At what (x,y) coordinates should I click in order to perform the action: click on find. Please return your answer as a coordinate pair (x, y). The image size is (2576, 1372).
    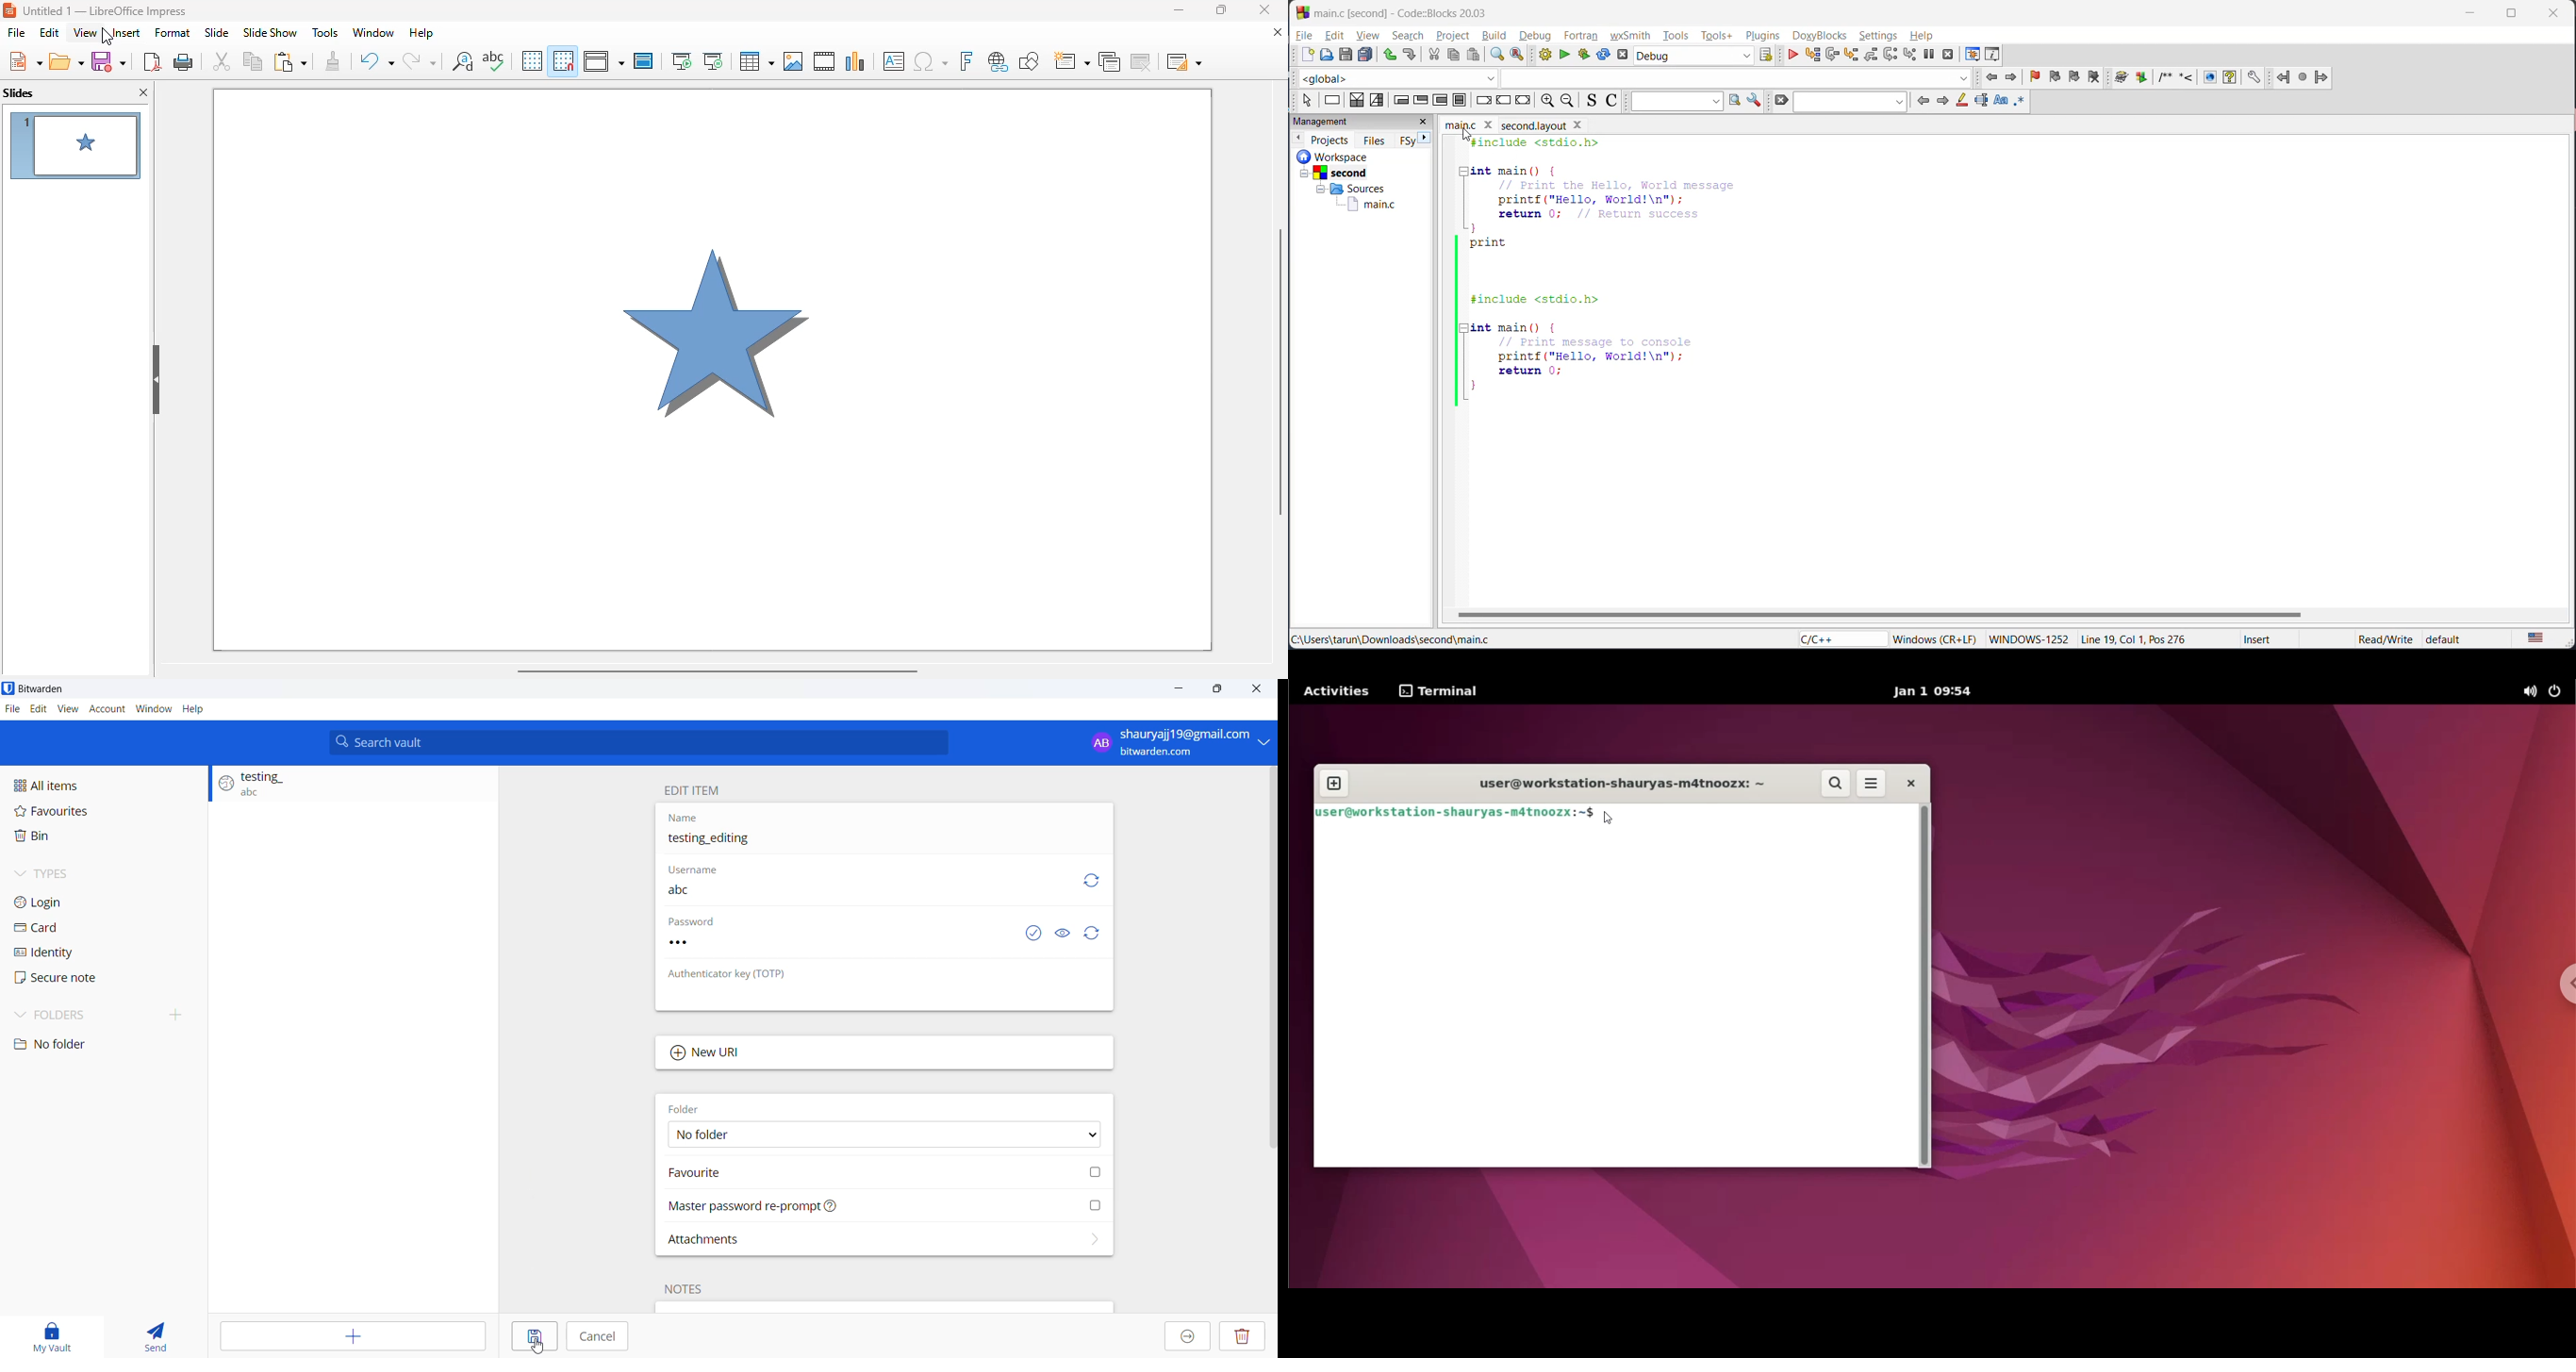
    Looking at the image, I should click on (1498, 54).